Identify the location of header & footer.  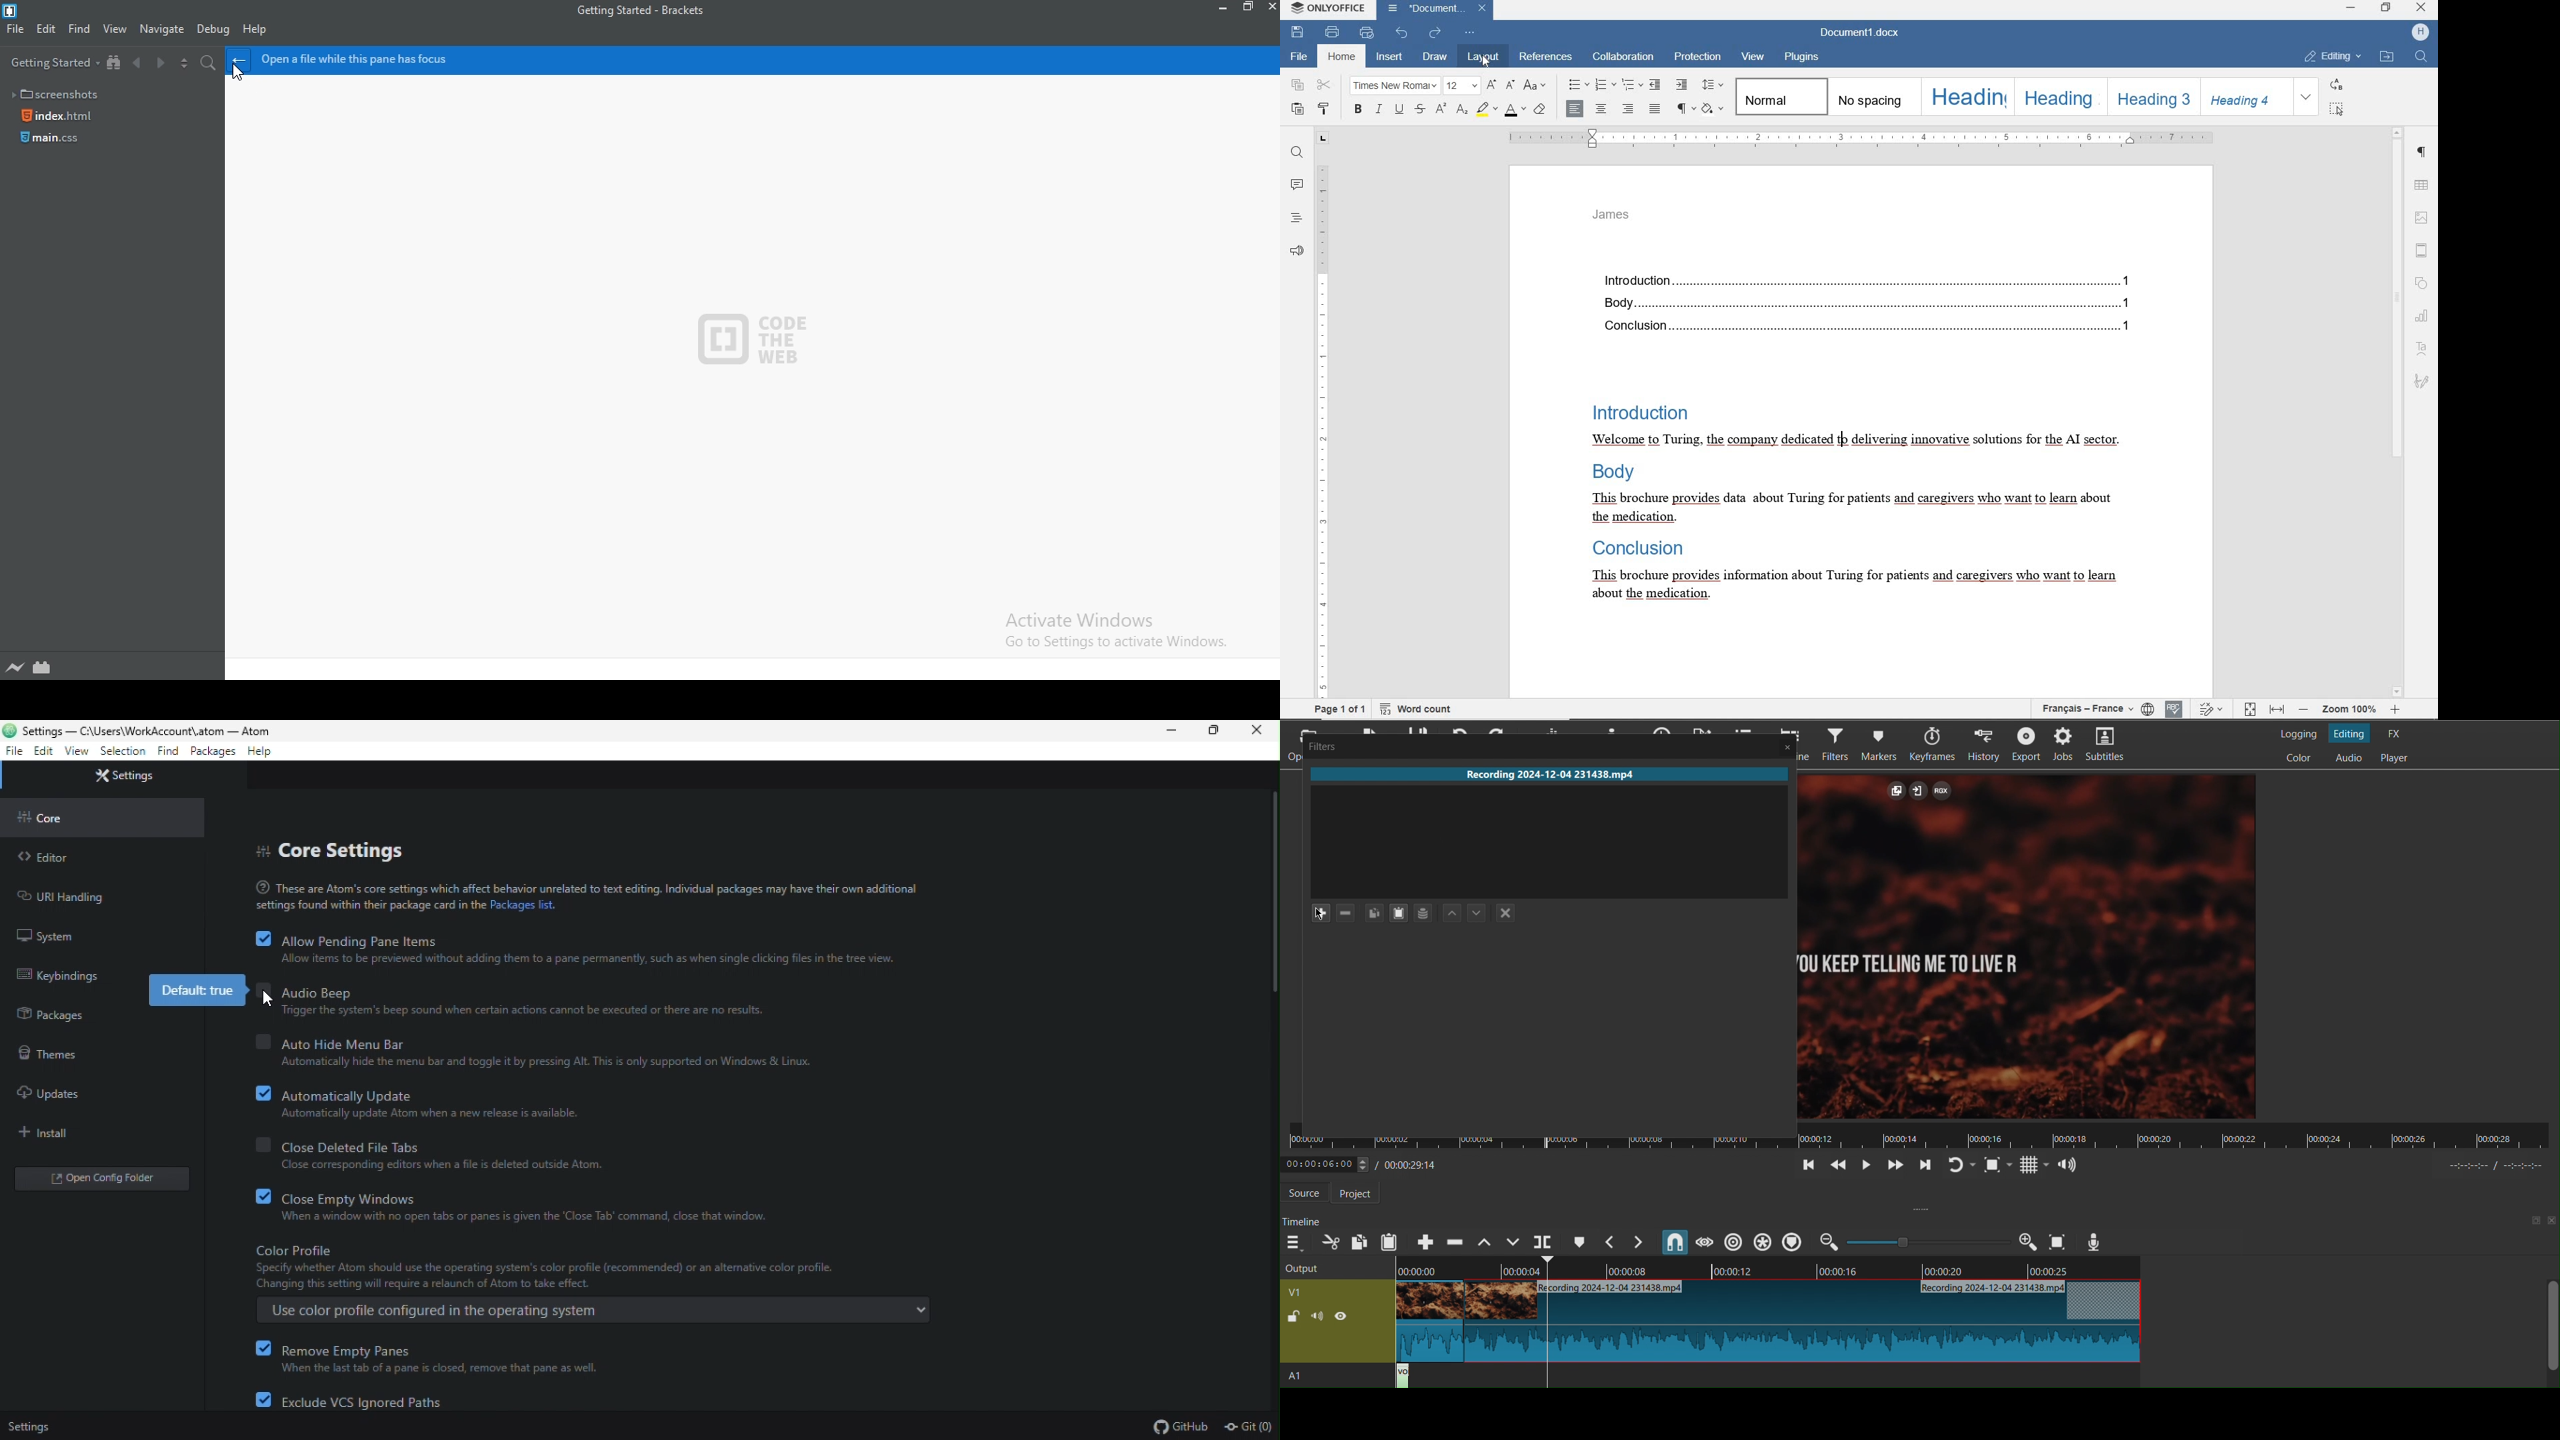
(2423, 251).